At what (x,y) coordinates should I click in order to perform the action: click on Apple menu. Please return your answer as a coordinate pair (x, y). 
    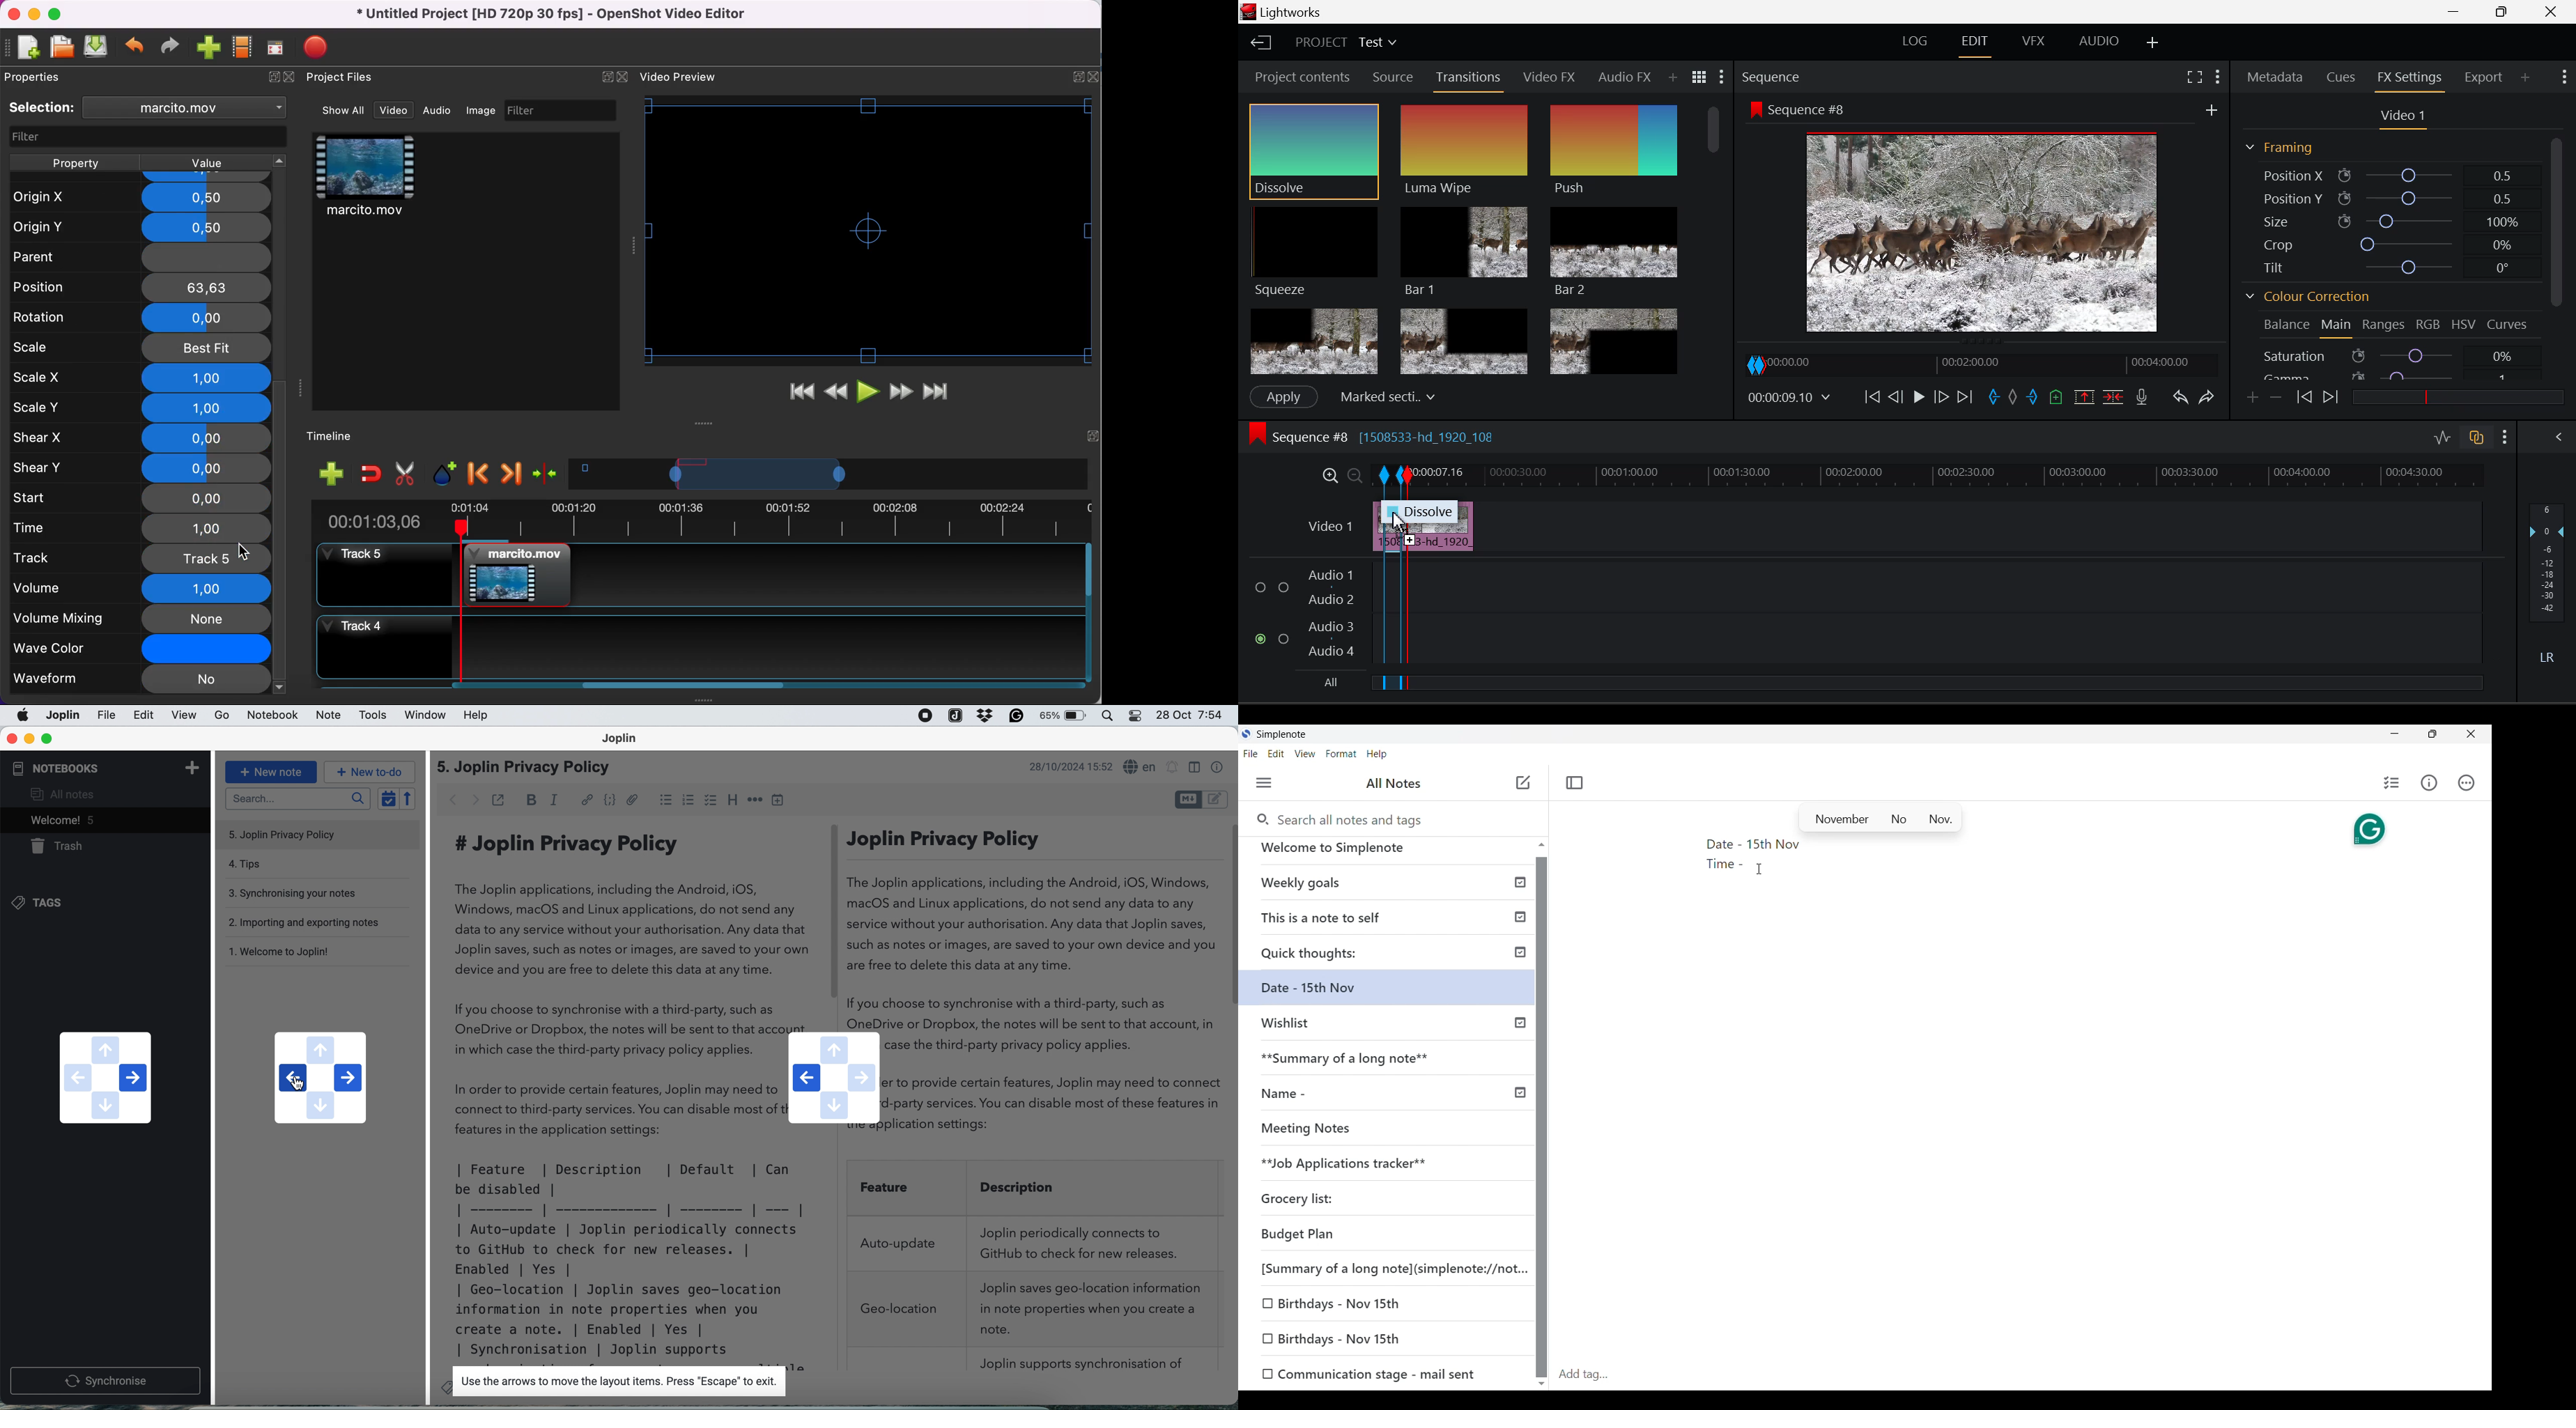
    Looking at the image, I should click on (24, 715).